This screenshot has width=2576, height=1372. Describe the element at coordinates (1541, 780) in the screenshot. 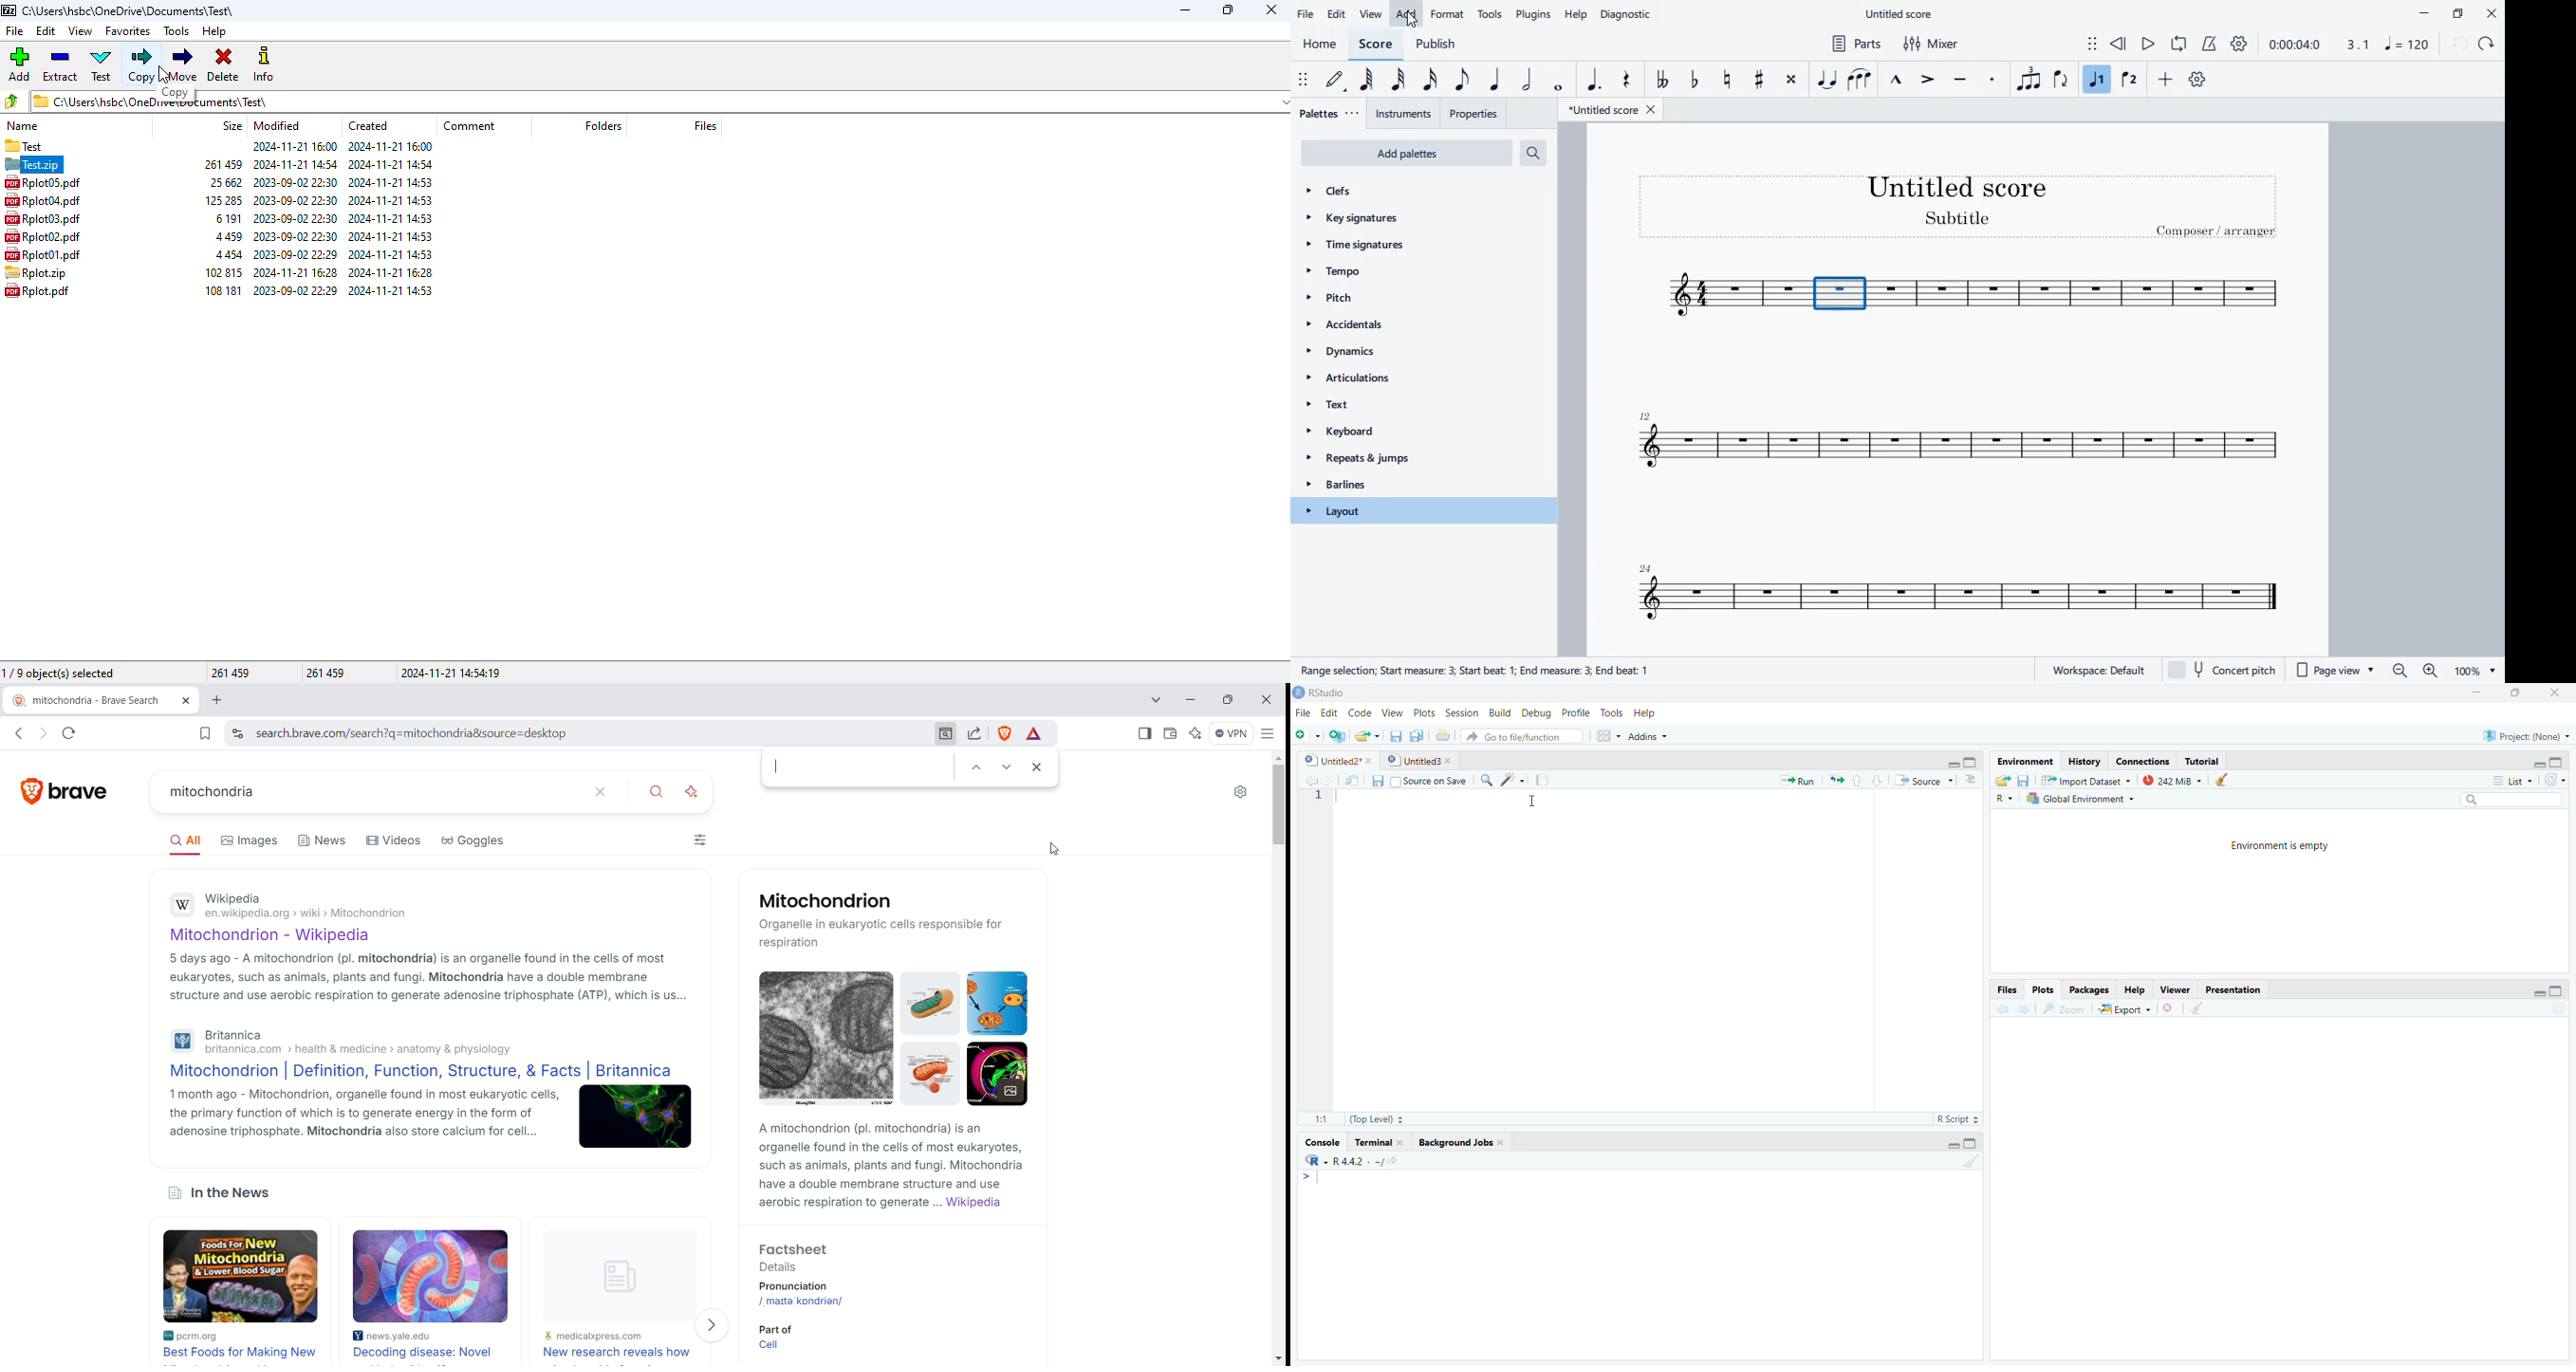

I see `compile report` at that location.